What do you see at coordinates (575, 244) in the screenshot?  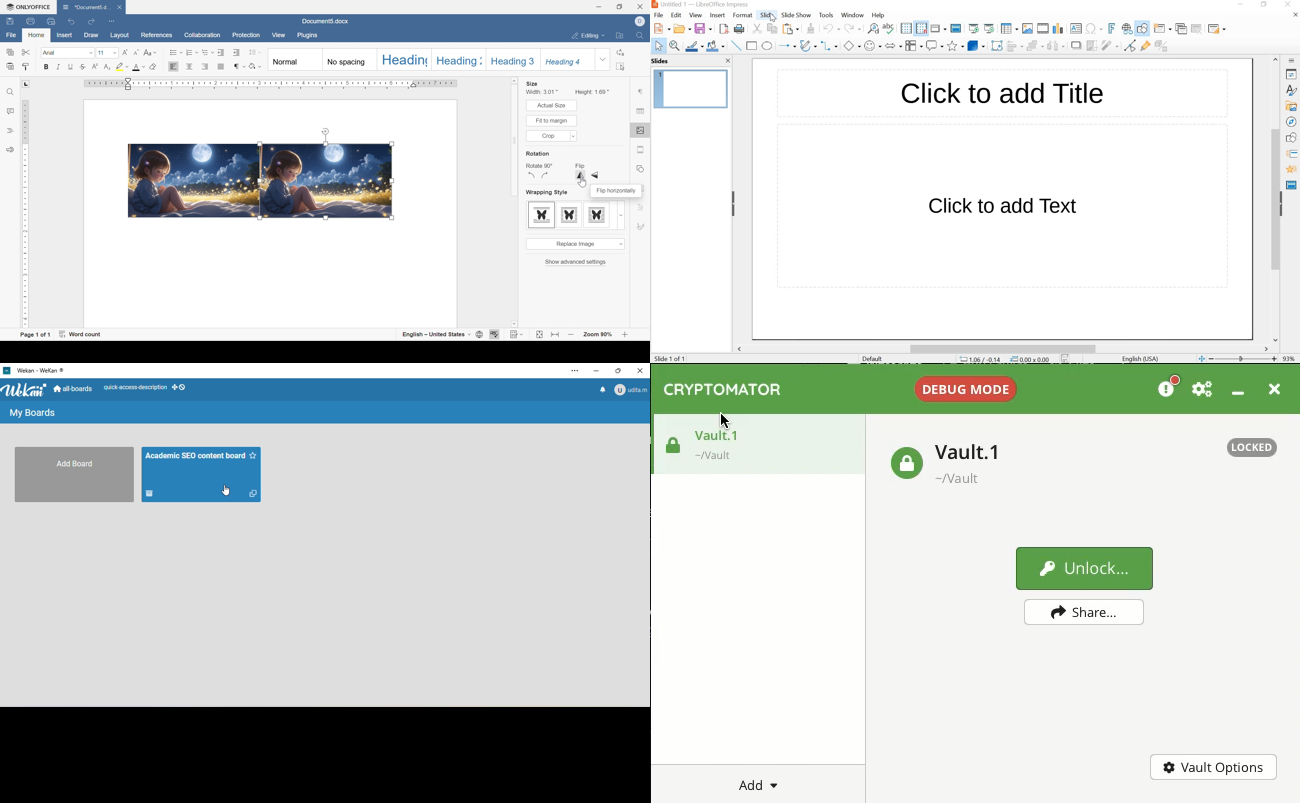 I see `replace image` at bounding box center [575, 244].